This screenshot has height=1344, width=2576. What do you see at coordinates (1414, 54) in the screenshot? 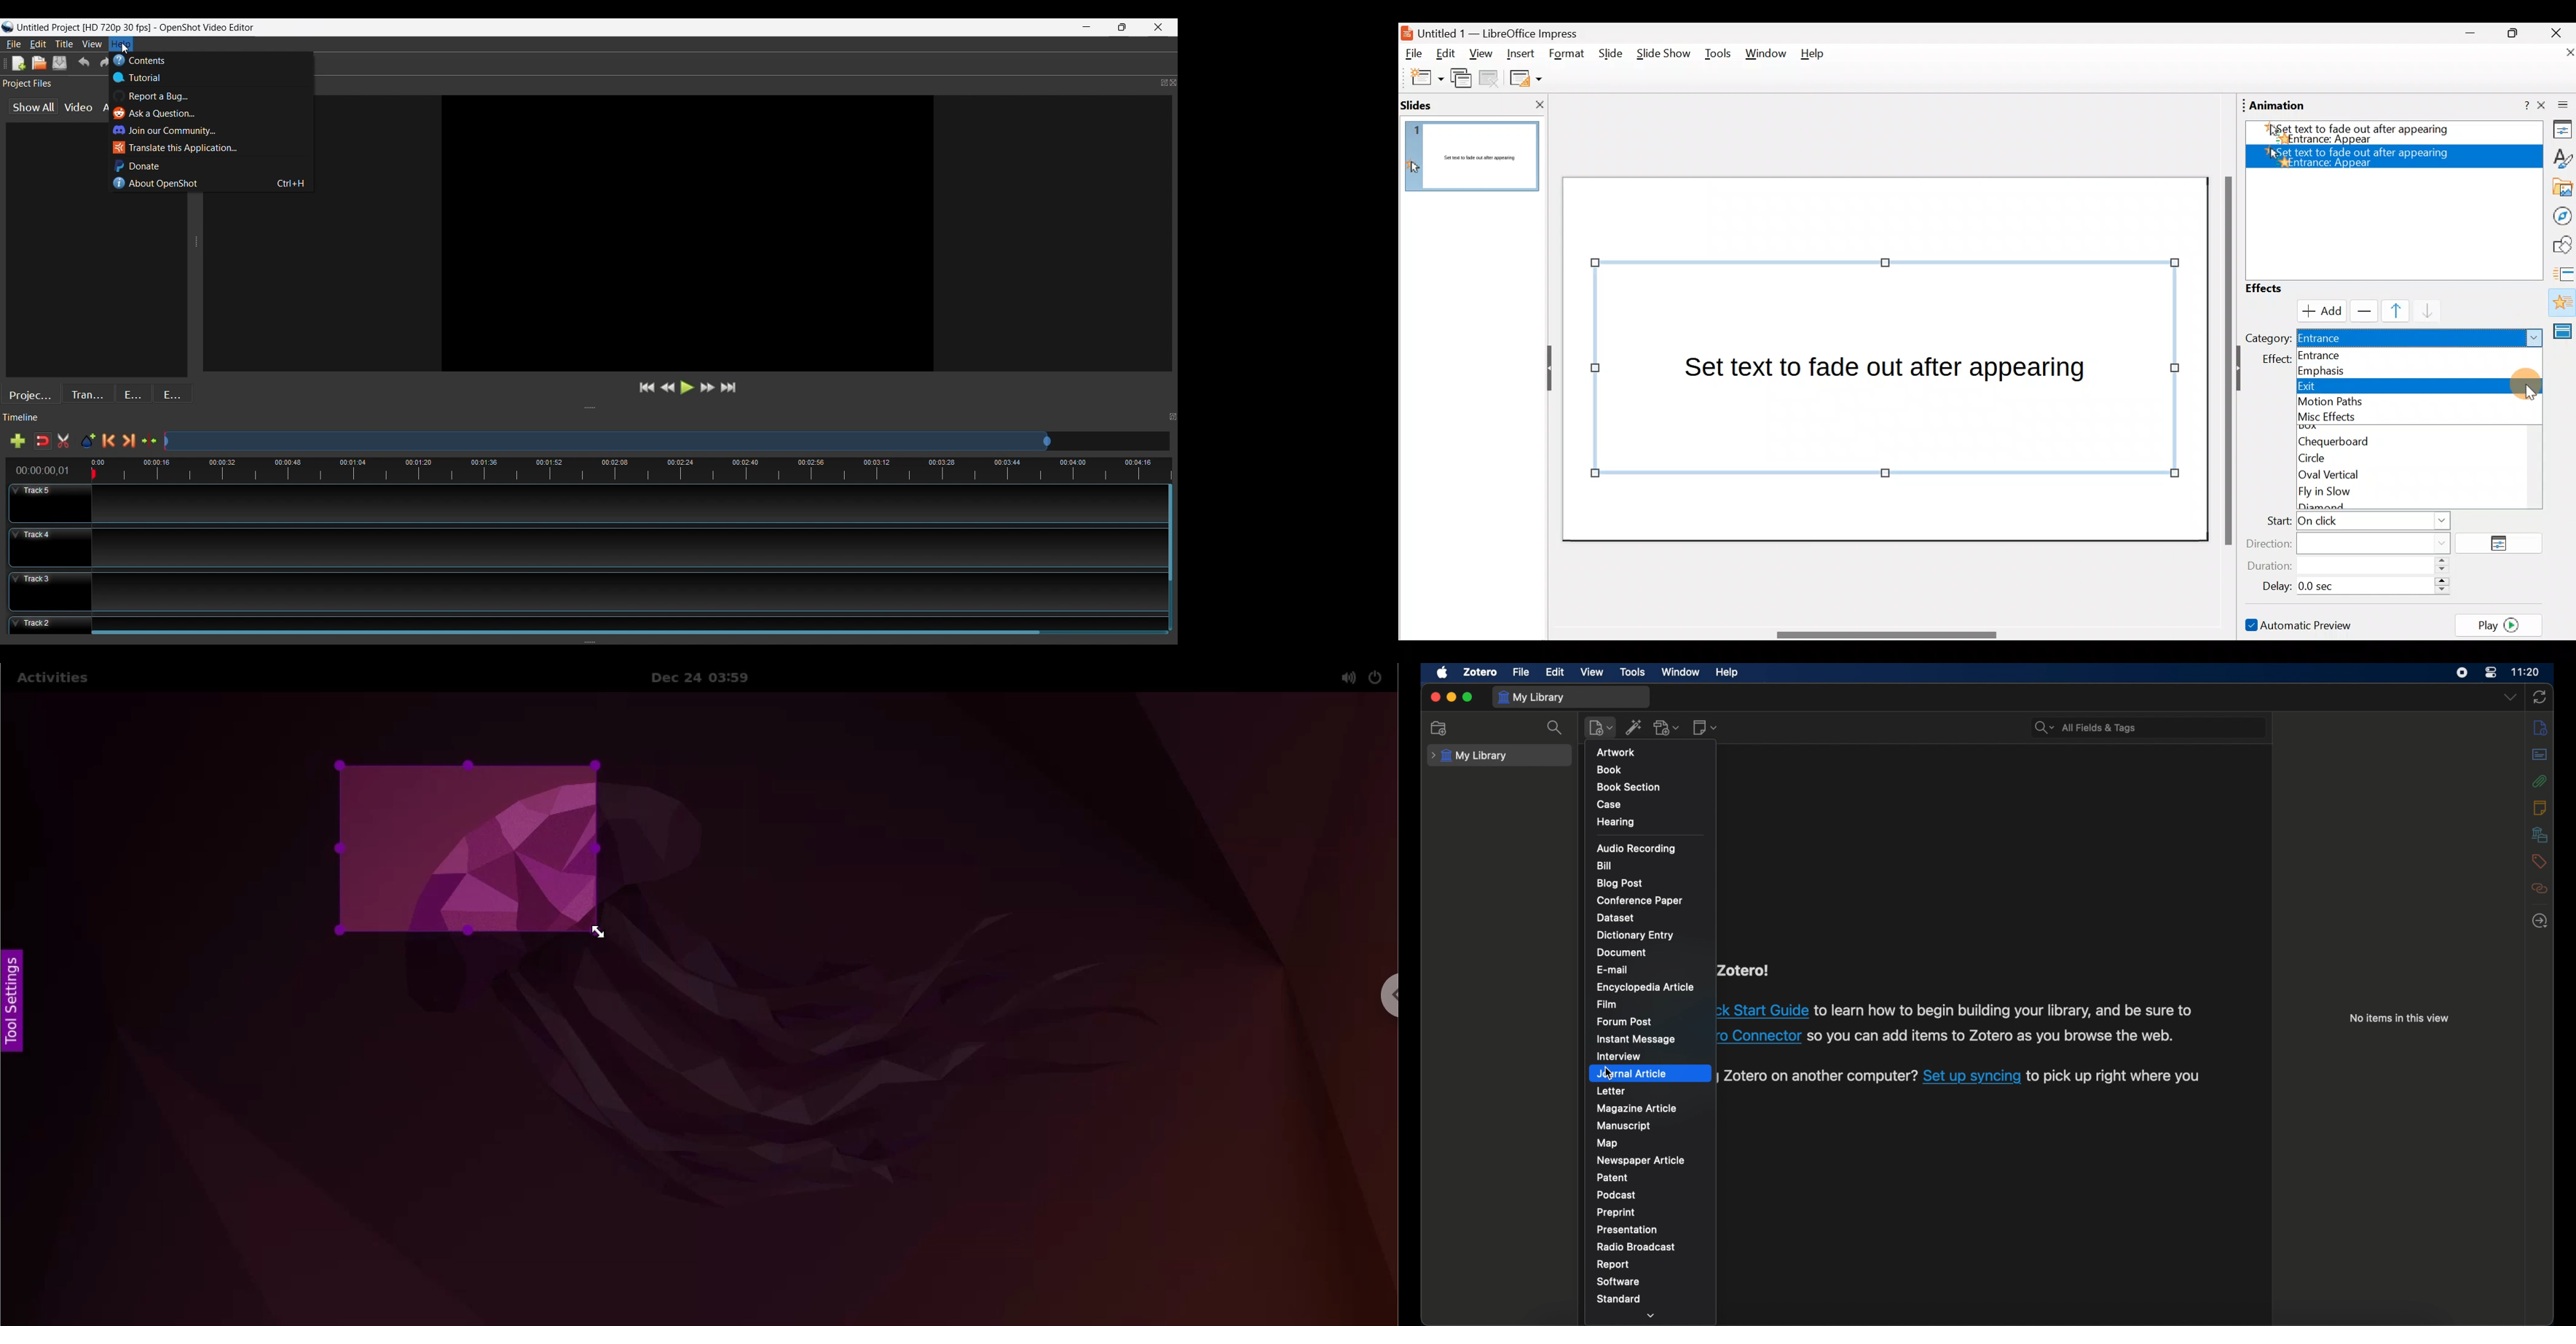
I see `File` at bounding box center [1414, 54].